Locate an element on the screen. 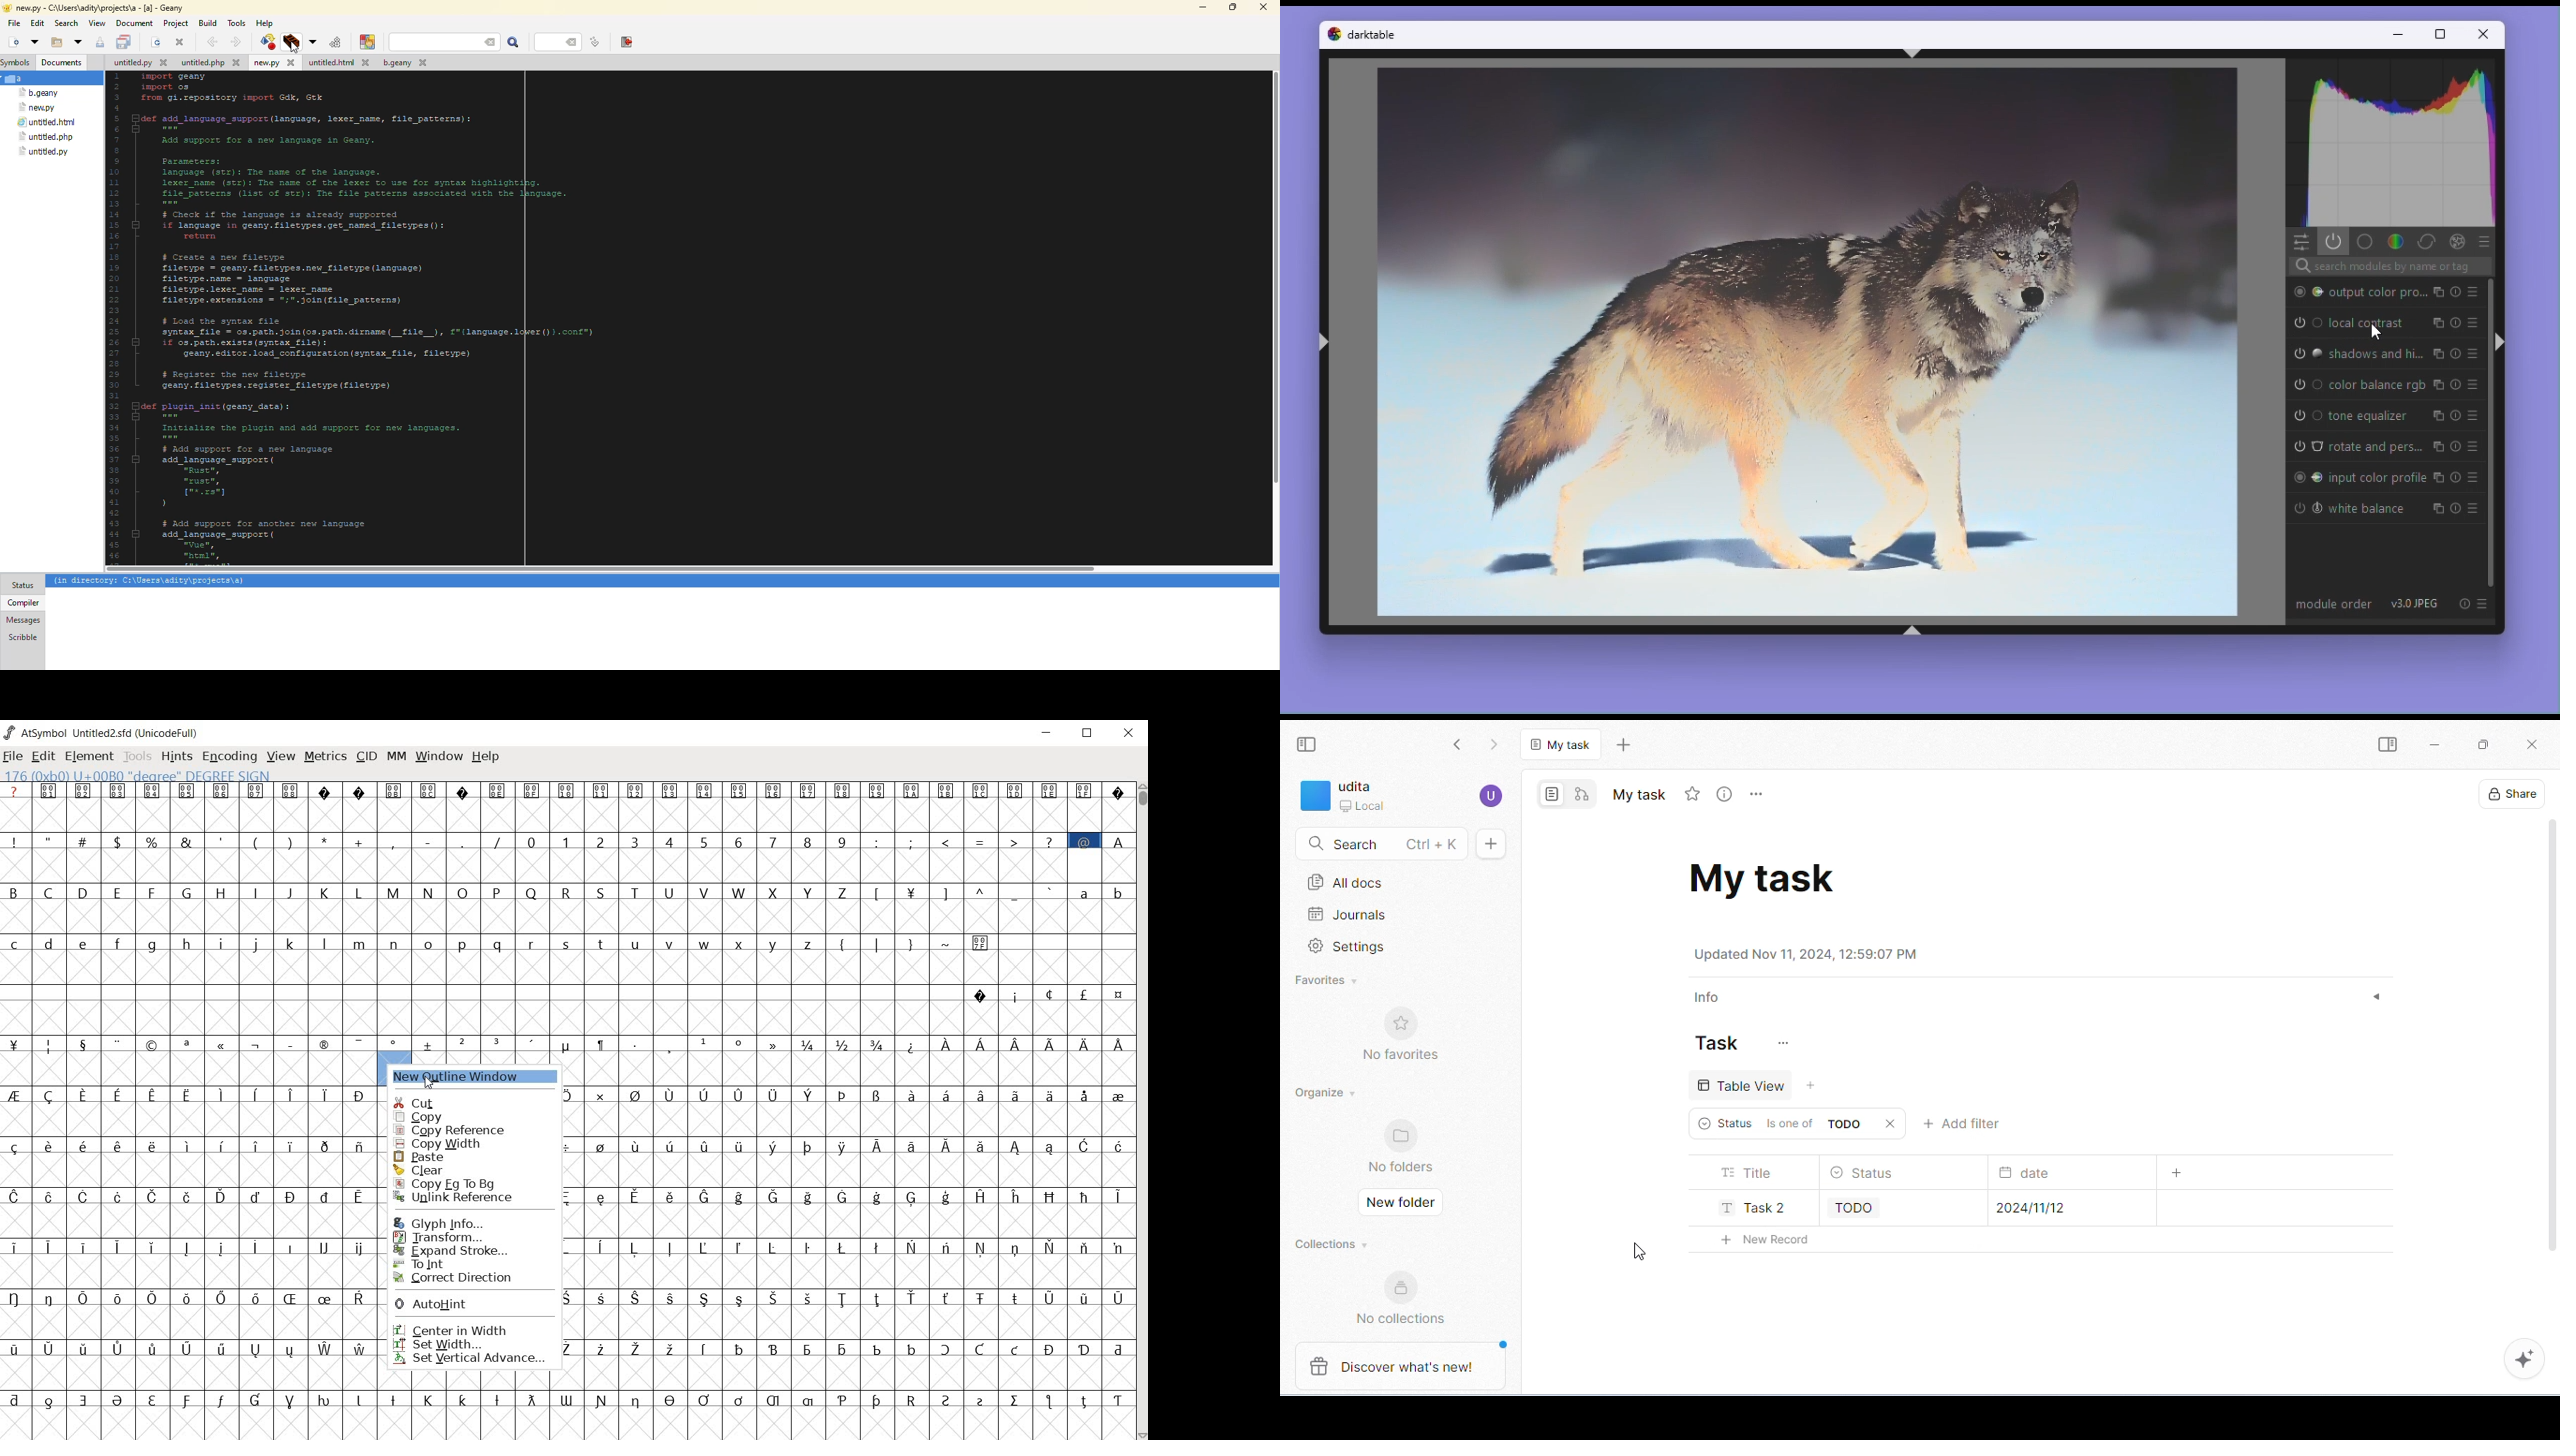 The image size is (2576, 1456). Multiple instance actions is located at coordinates (2437, 414).